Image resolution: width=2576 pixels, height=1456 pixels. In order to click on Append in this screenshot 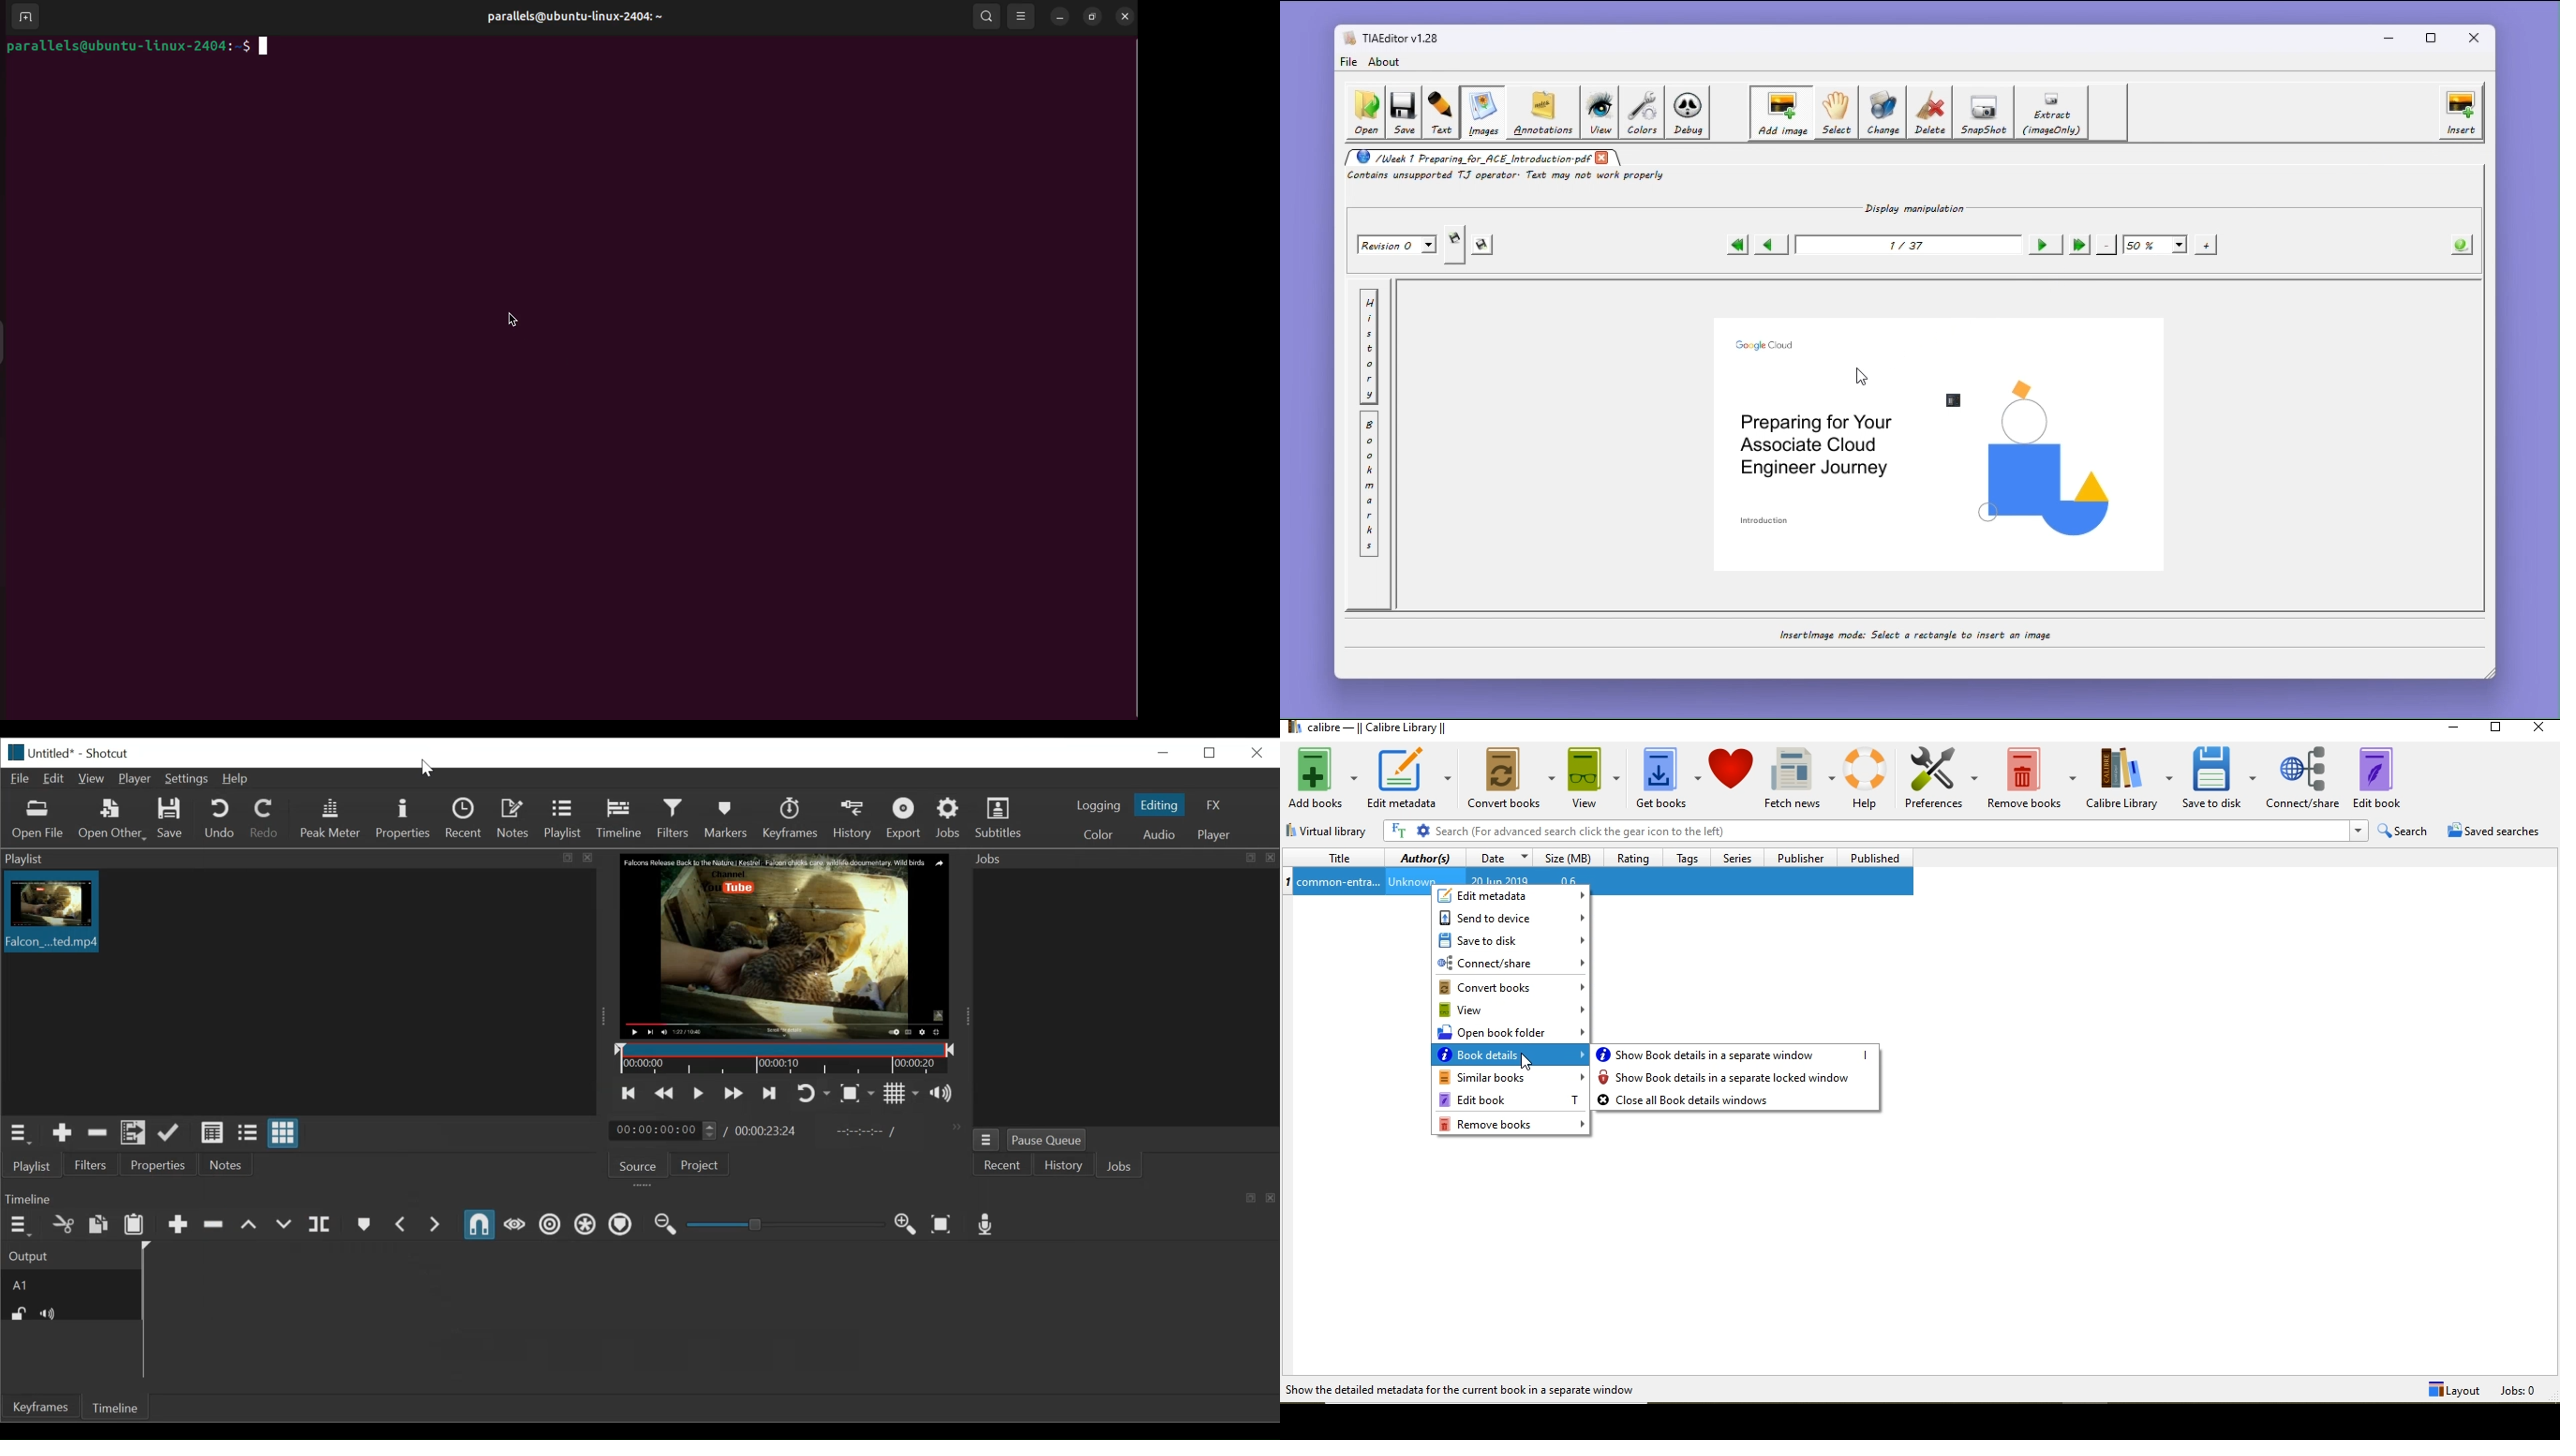, I will do `click(175, 1227)`.